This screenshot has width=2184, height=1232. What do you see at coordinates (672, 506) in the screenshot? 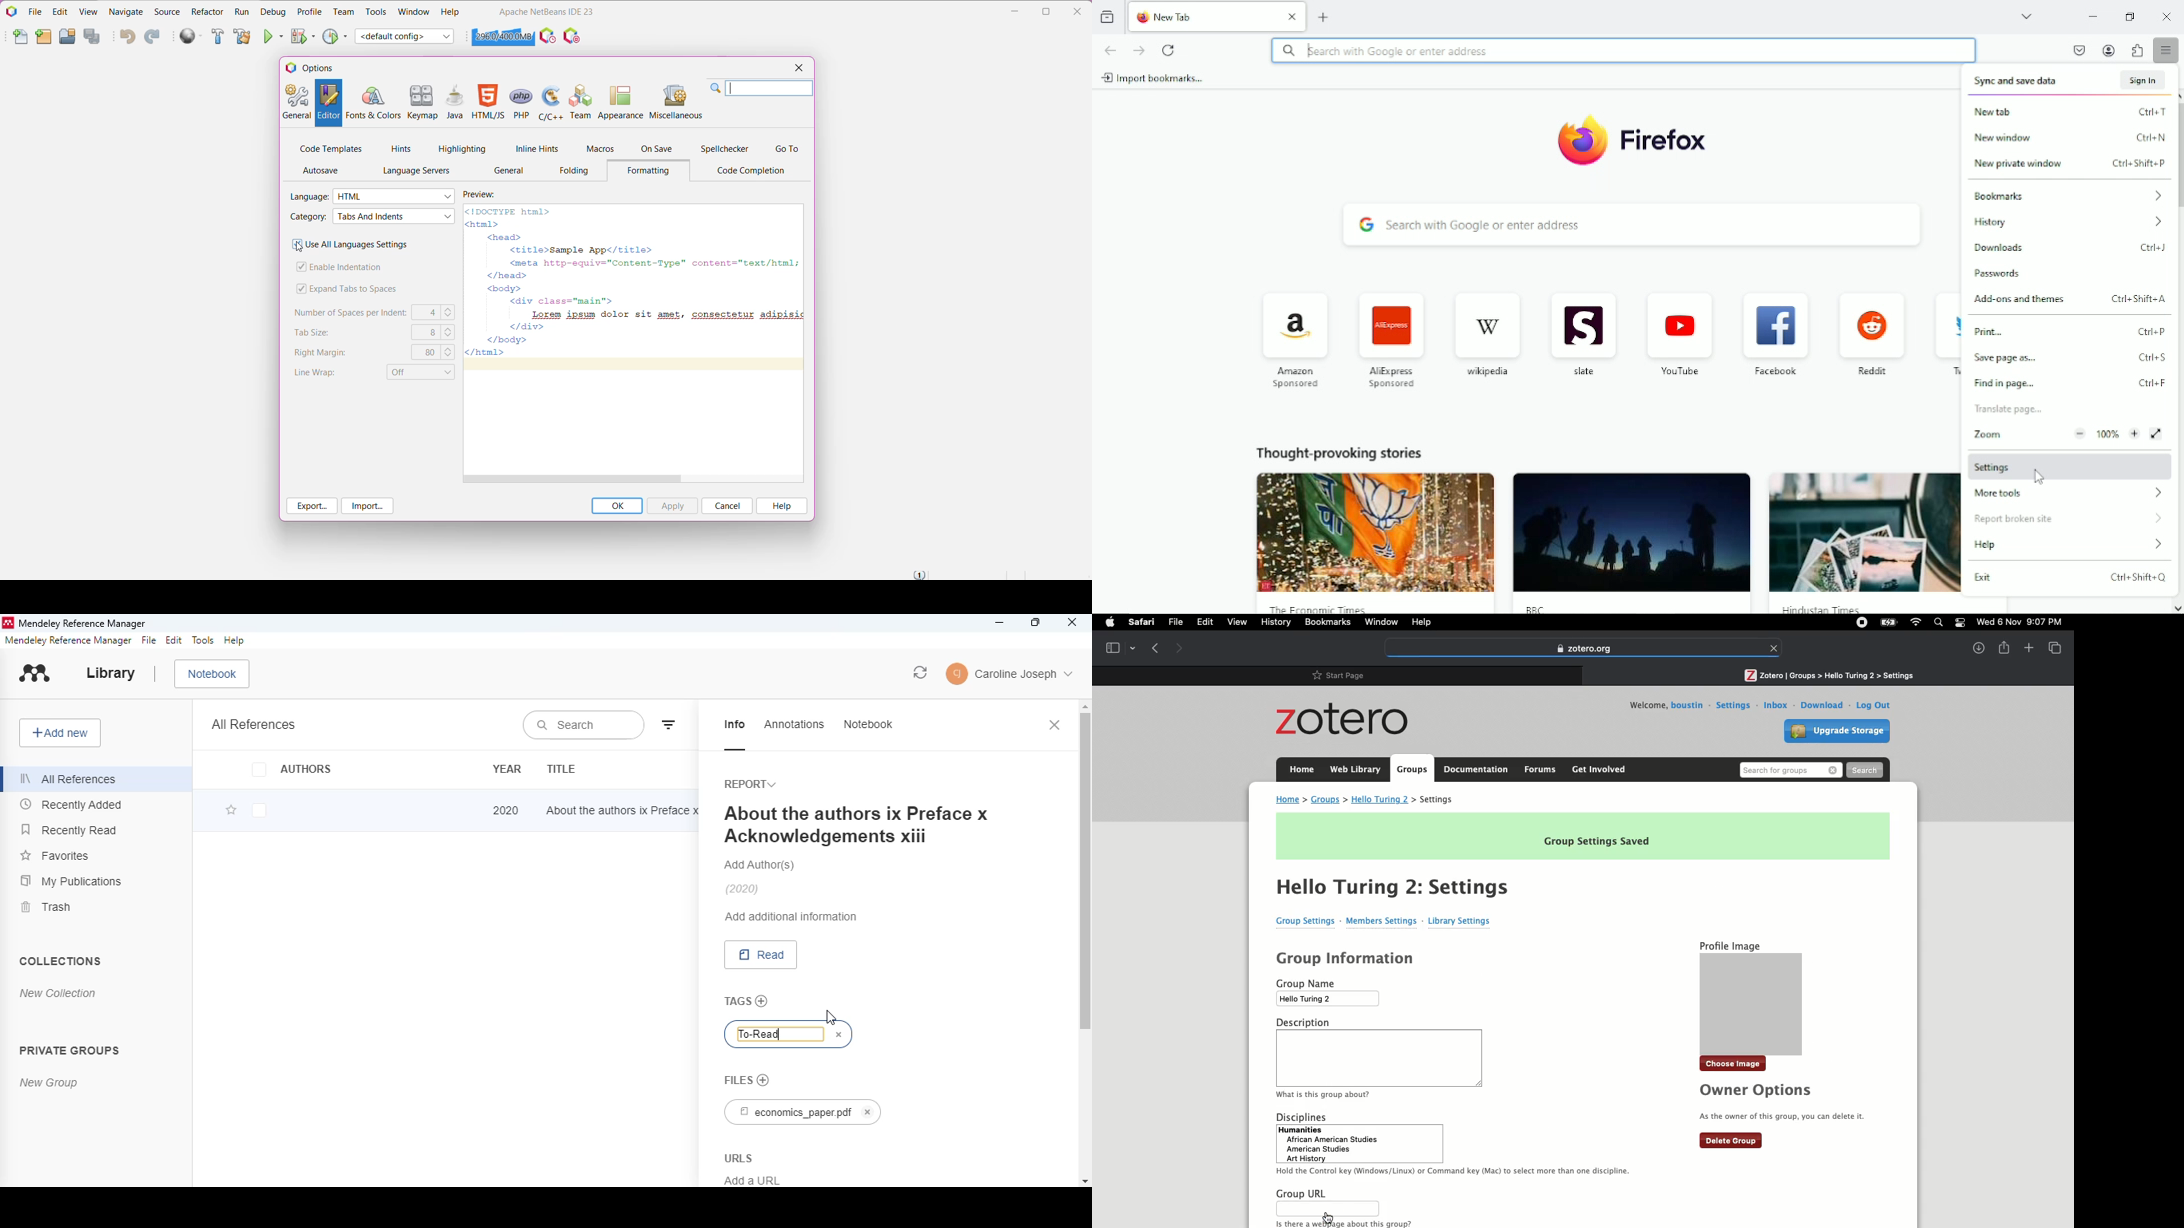
I see `Apply` at bounding box center [672, 506].